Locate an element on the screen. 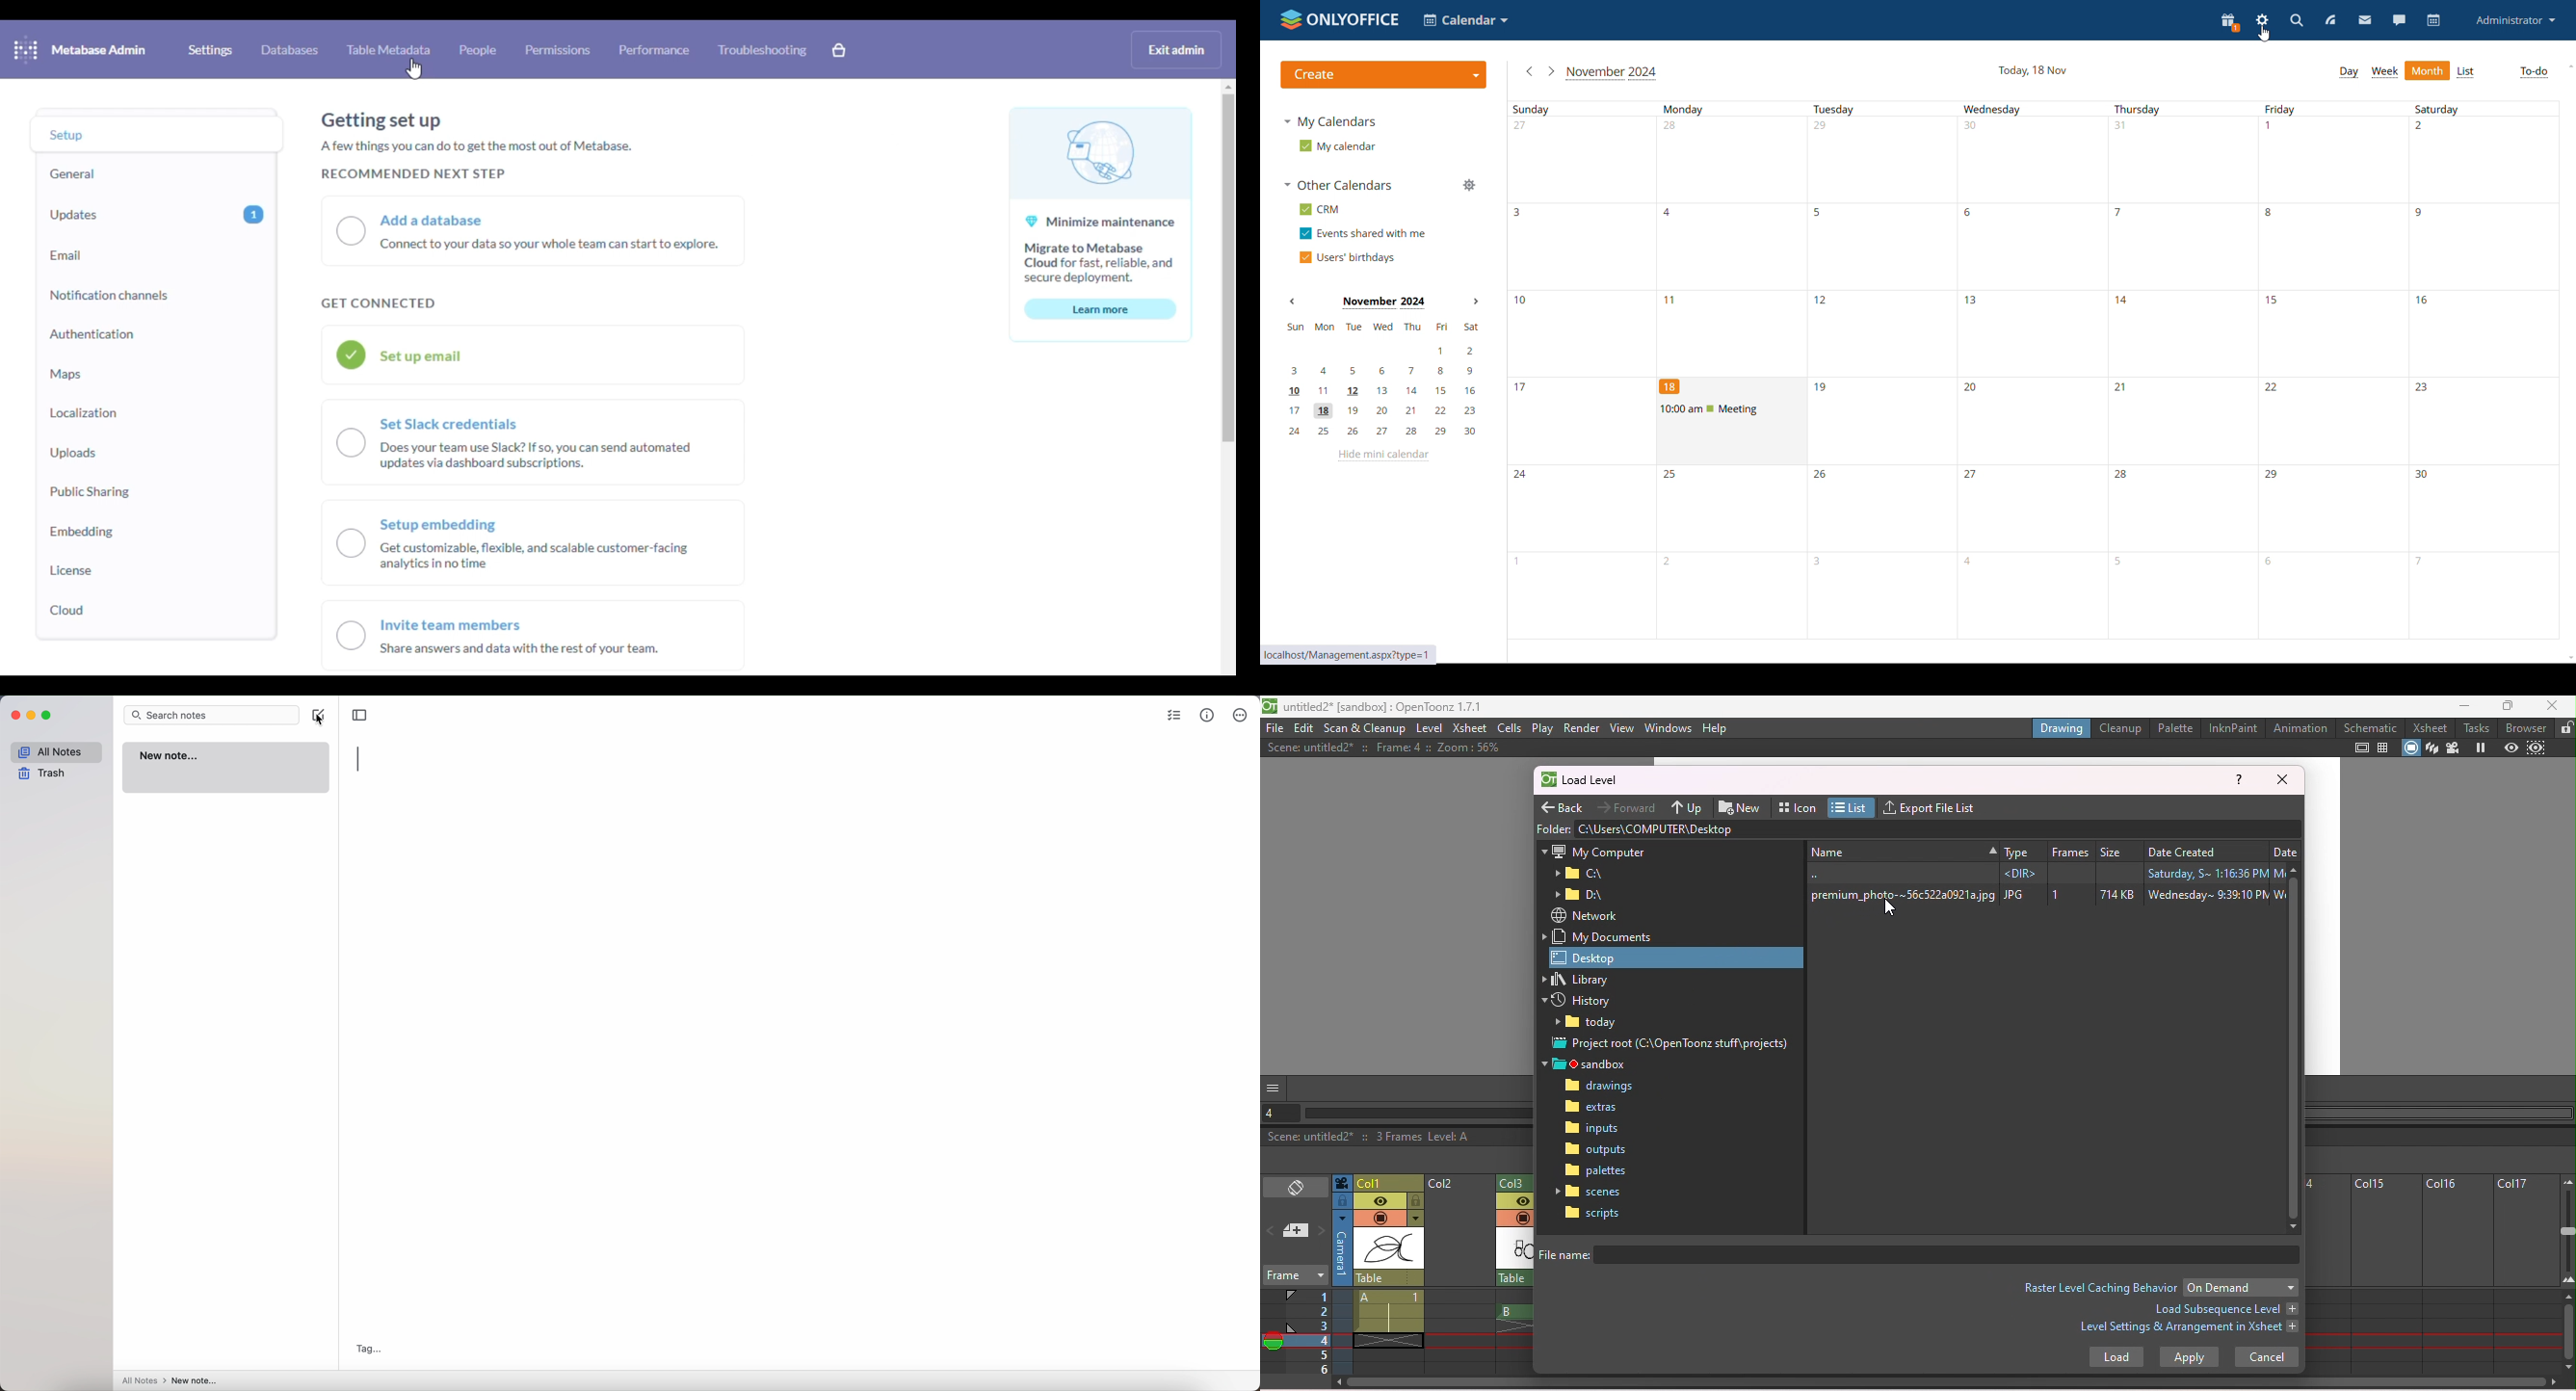  getting set up is located at coordinates (381, 120).